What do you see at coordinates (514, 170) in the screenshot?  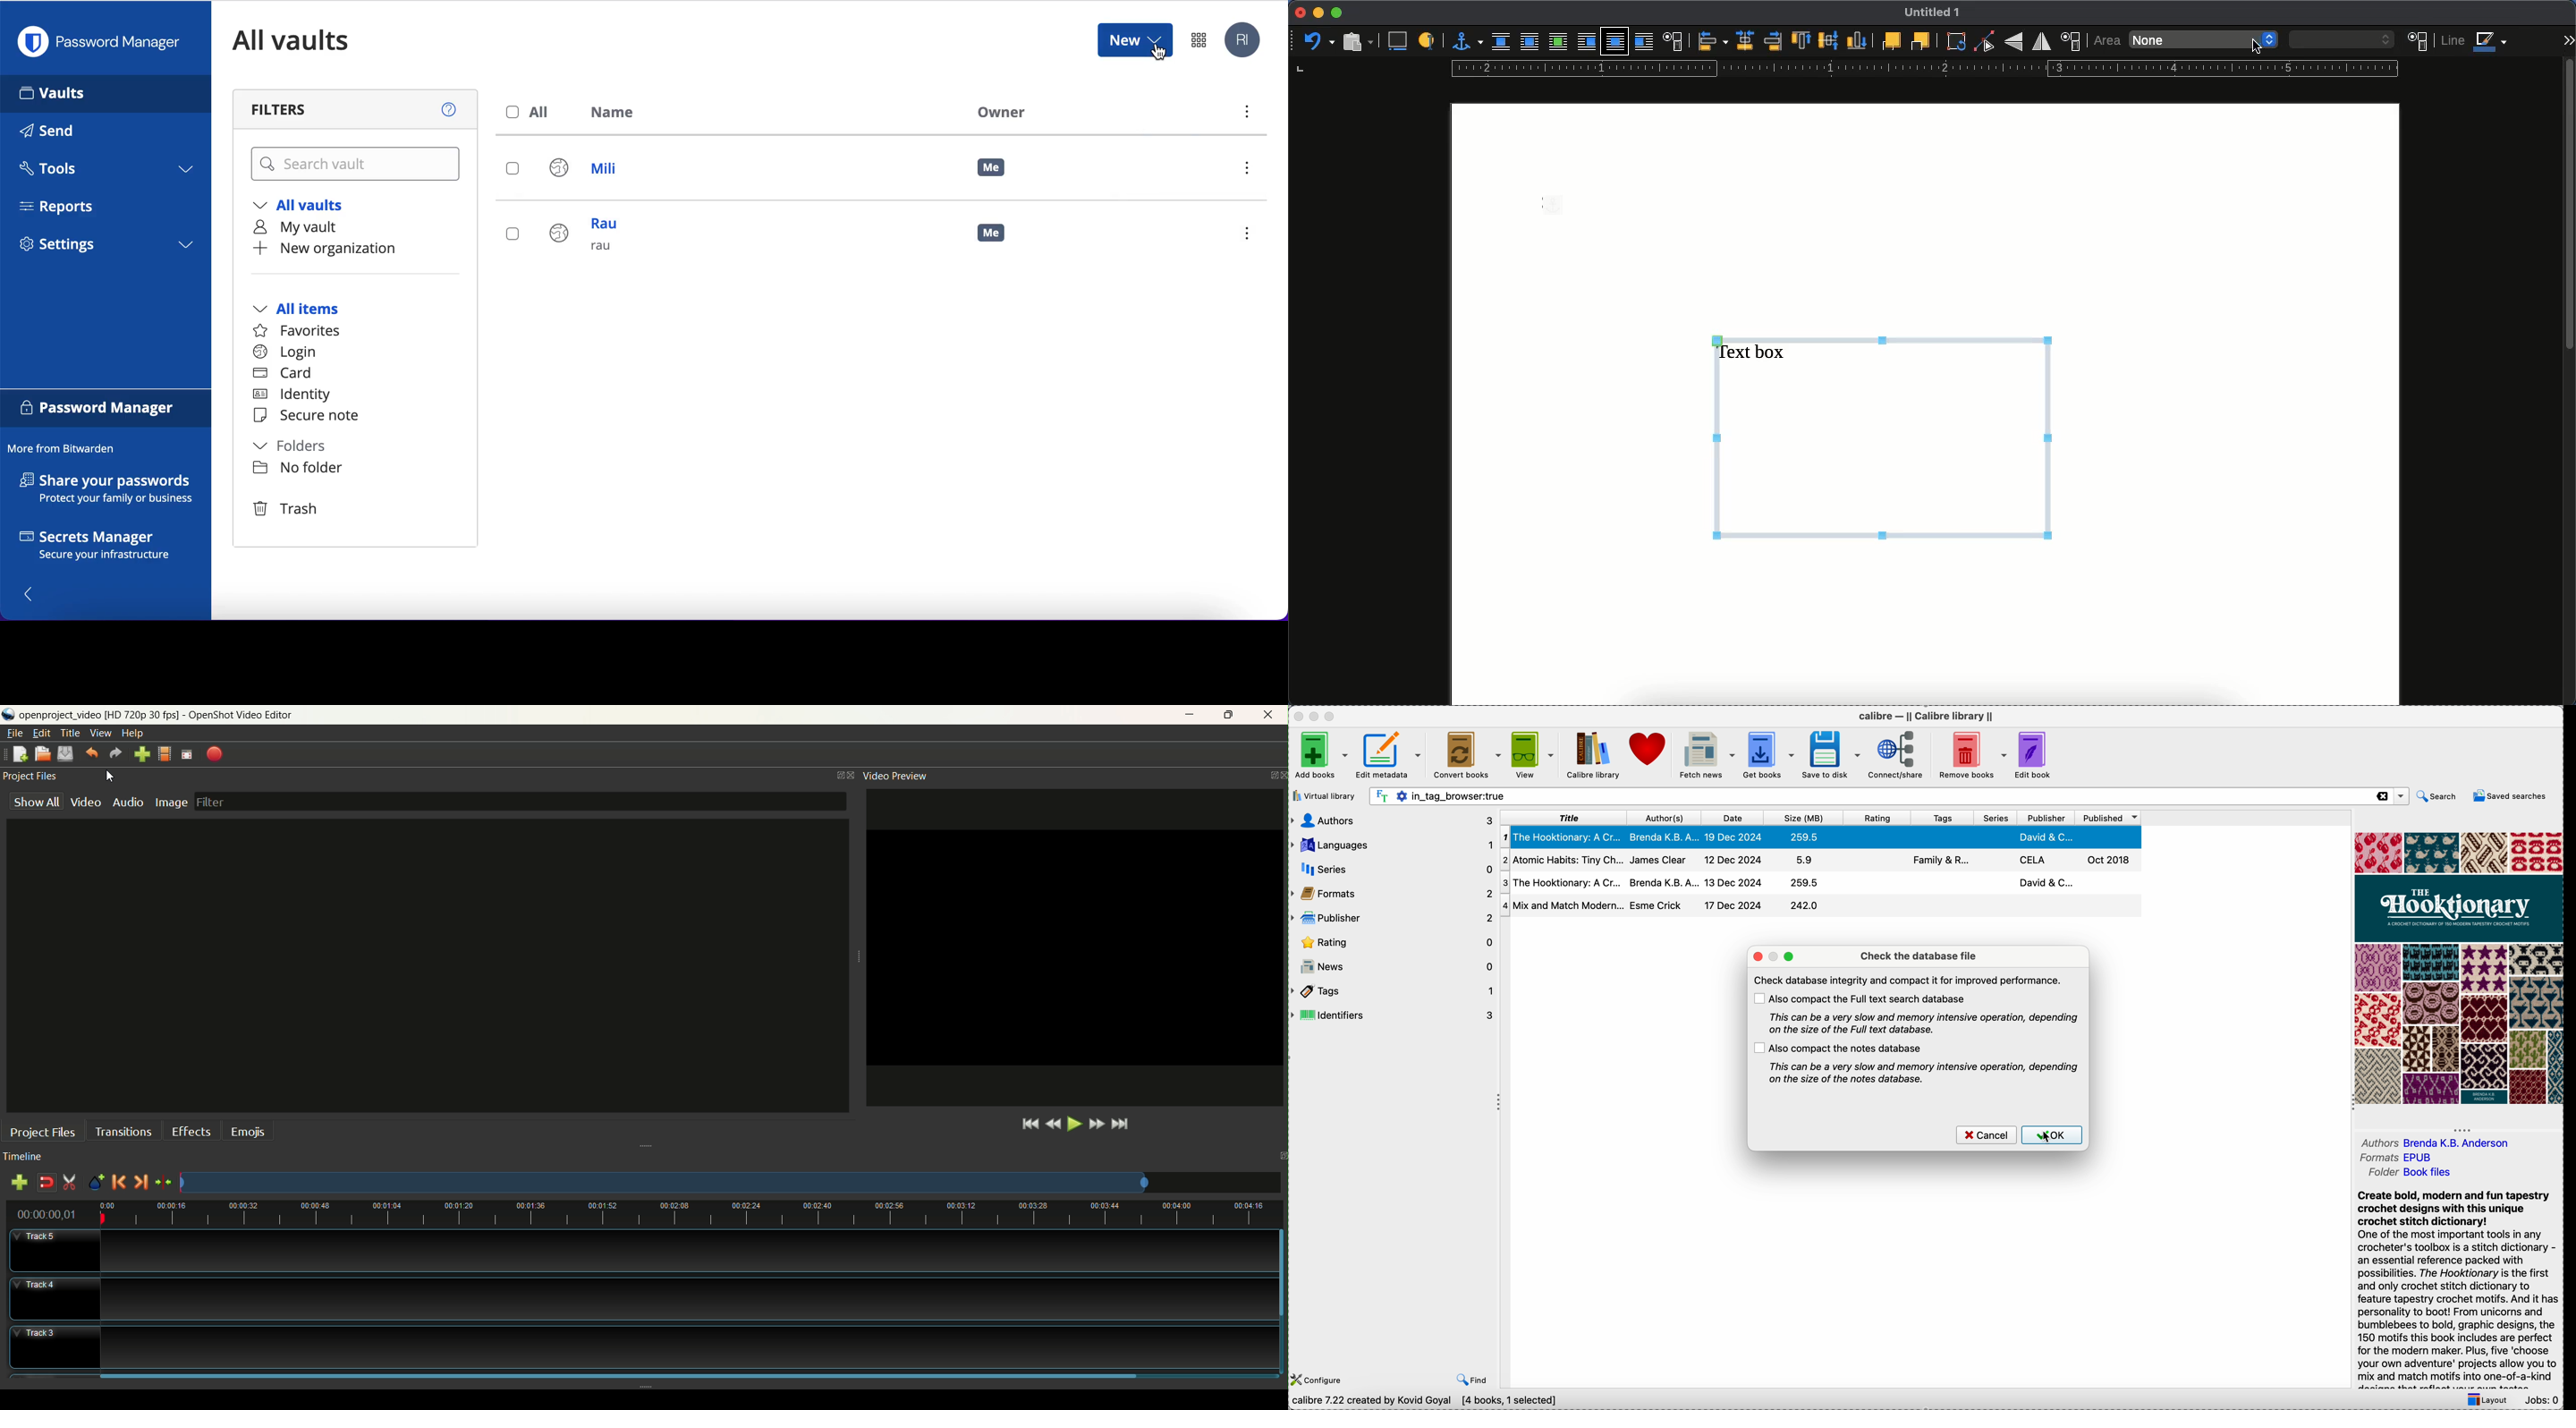 I see `select login mili` at bounding box center [514, 170].